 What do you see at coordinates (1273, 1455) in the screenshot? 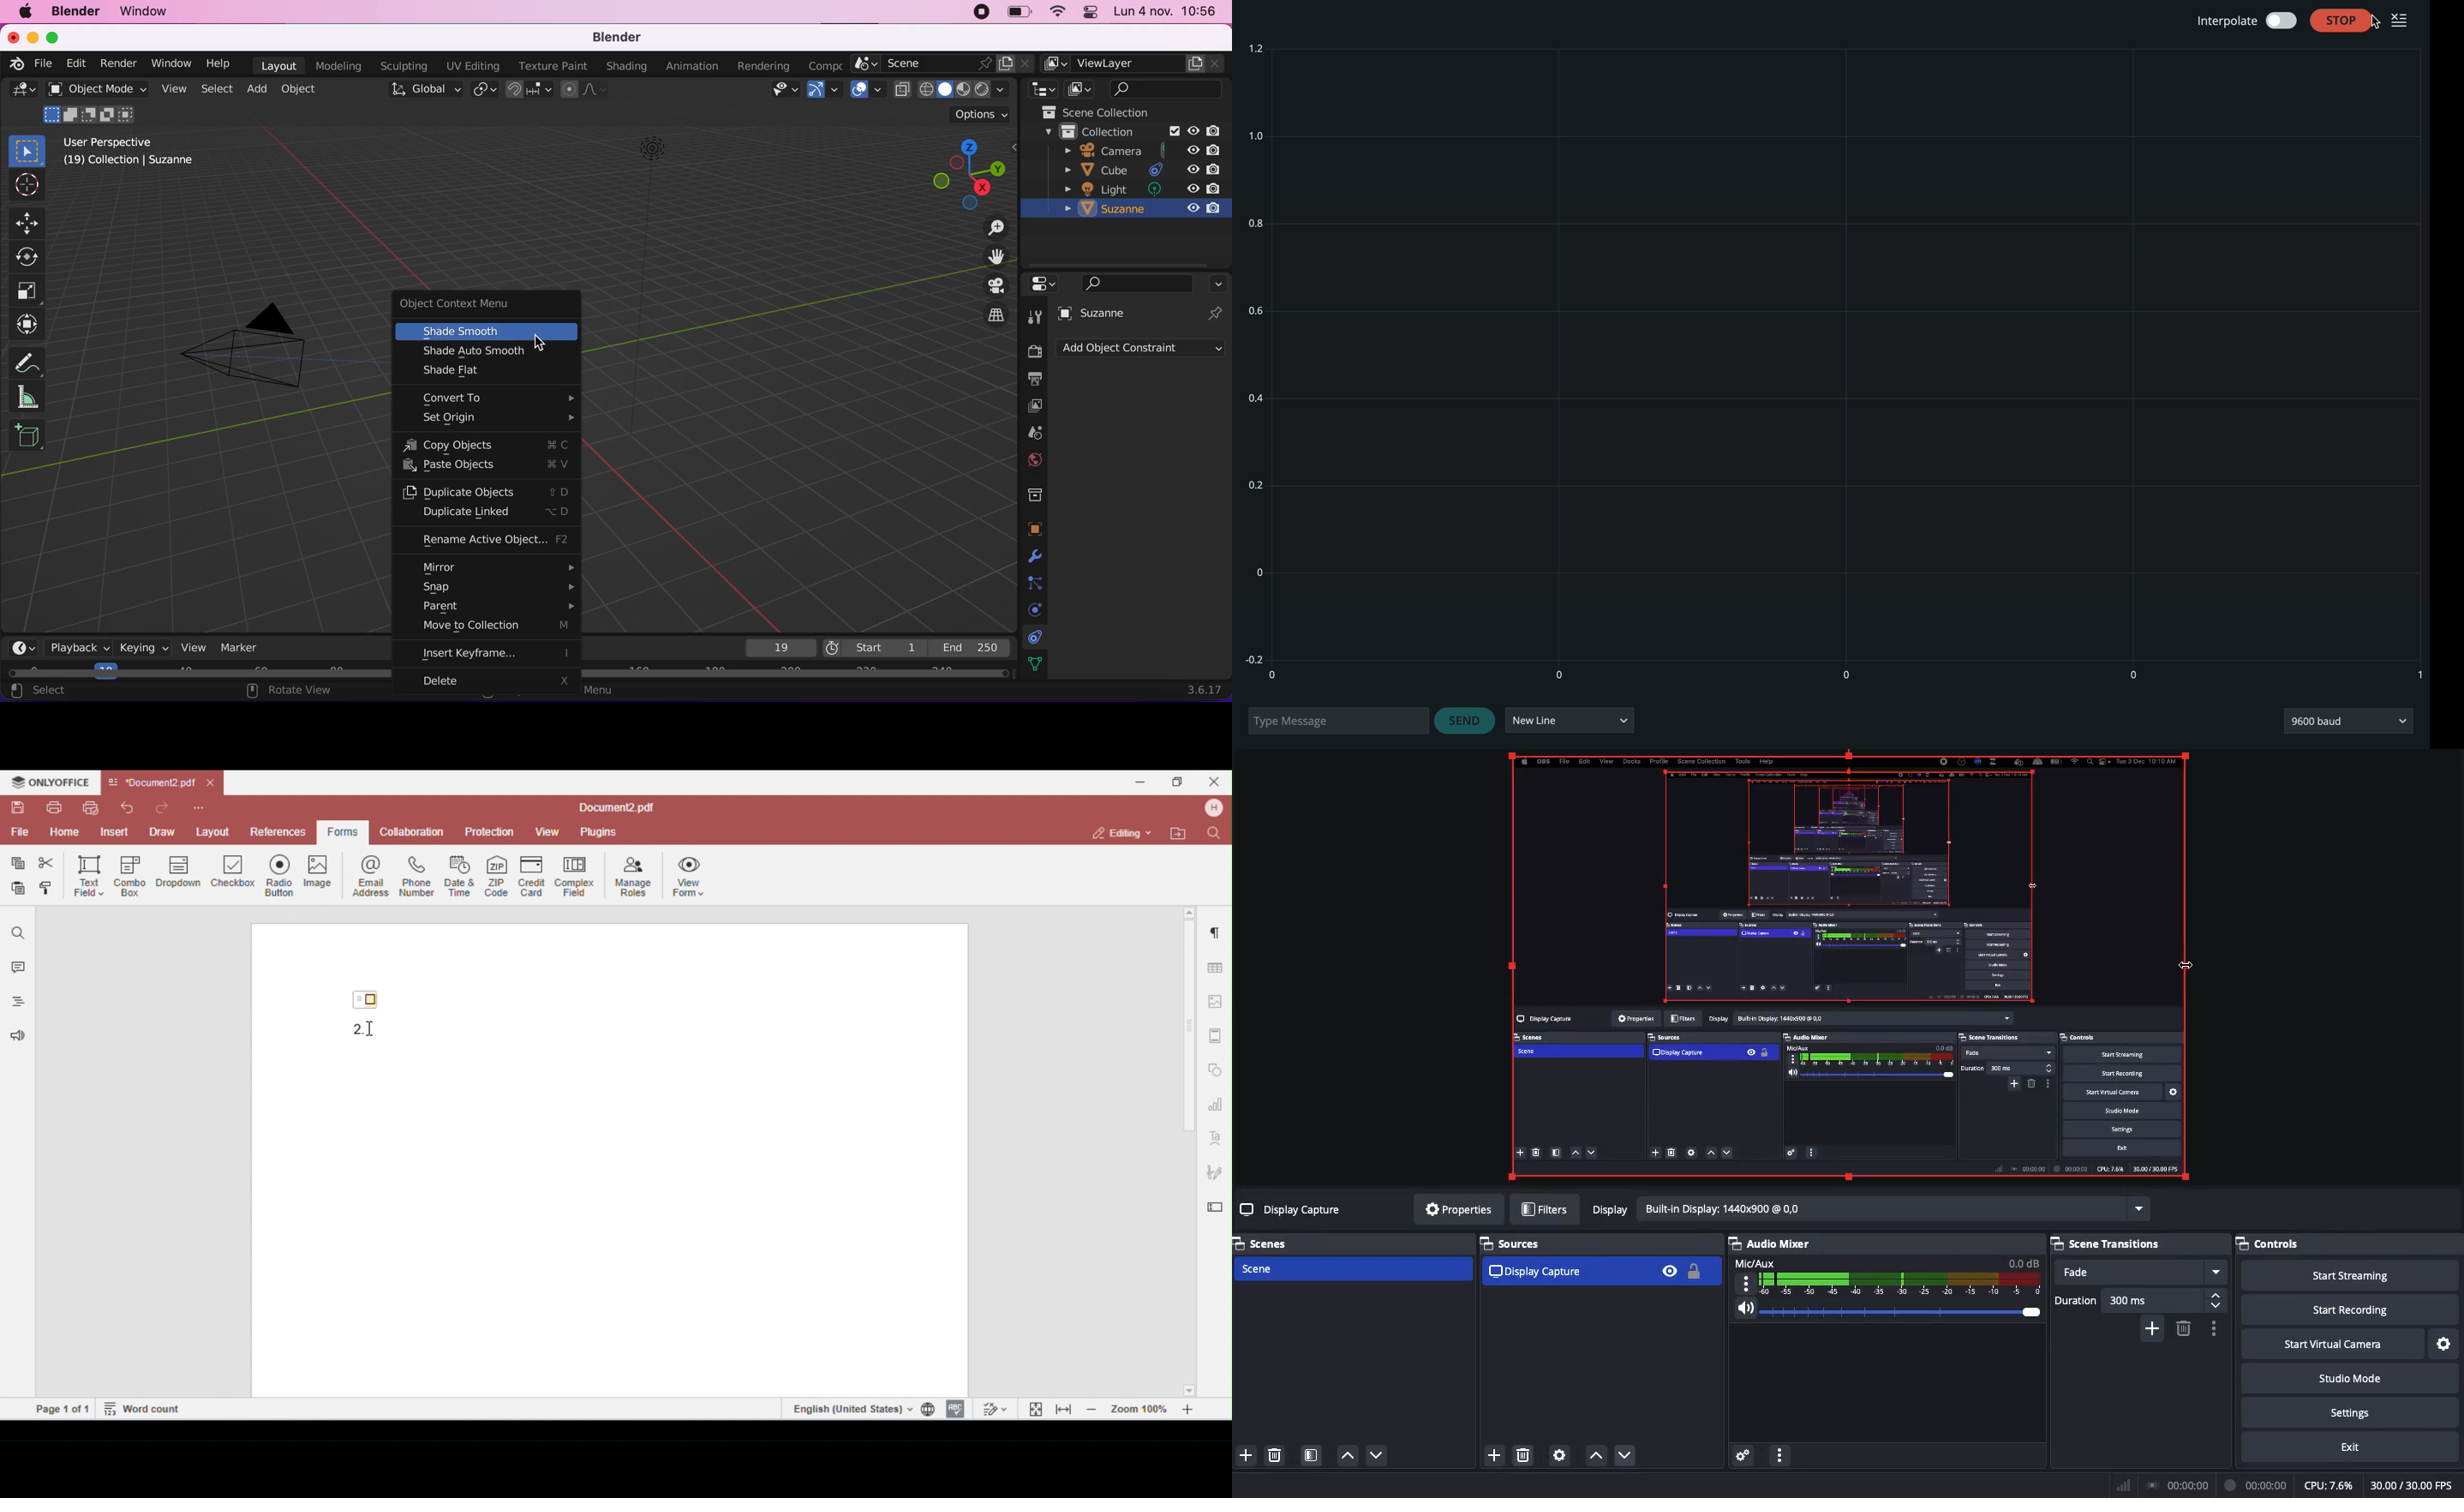
I see `Delete` at bounding box center [1273, 1455].